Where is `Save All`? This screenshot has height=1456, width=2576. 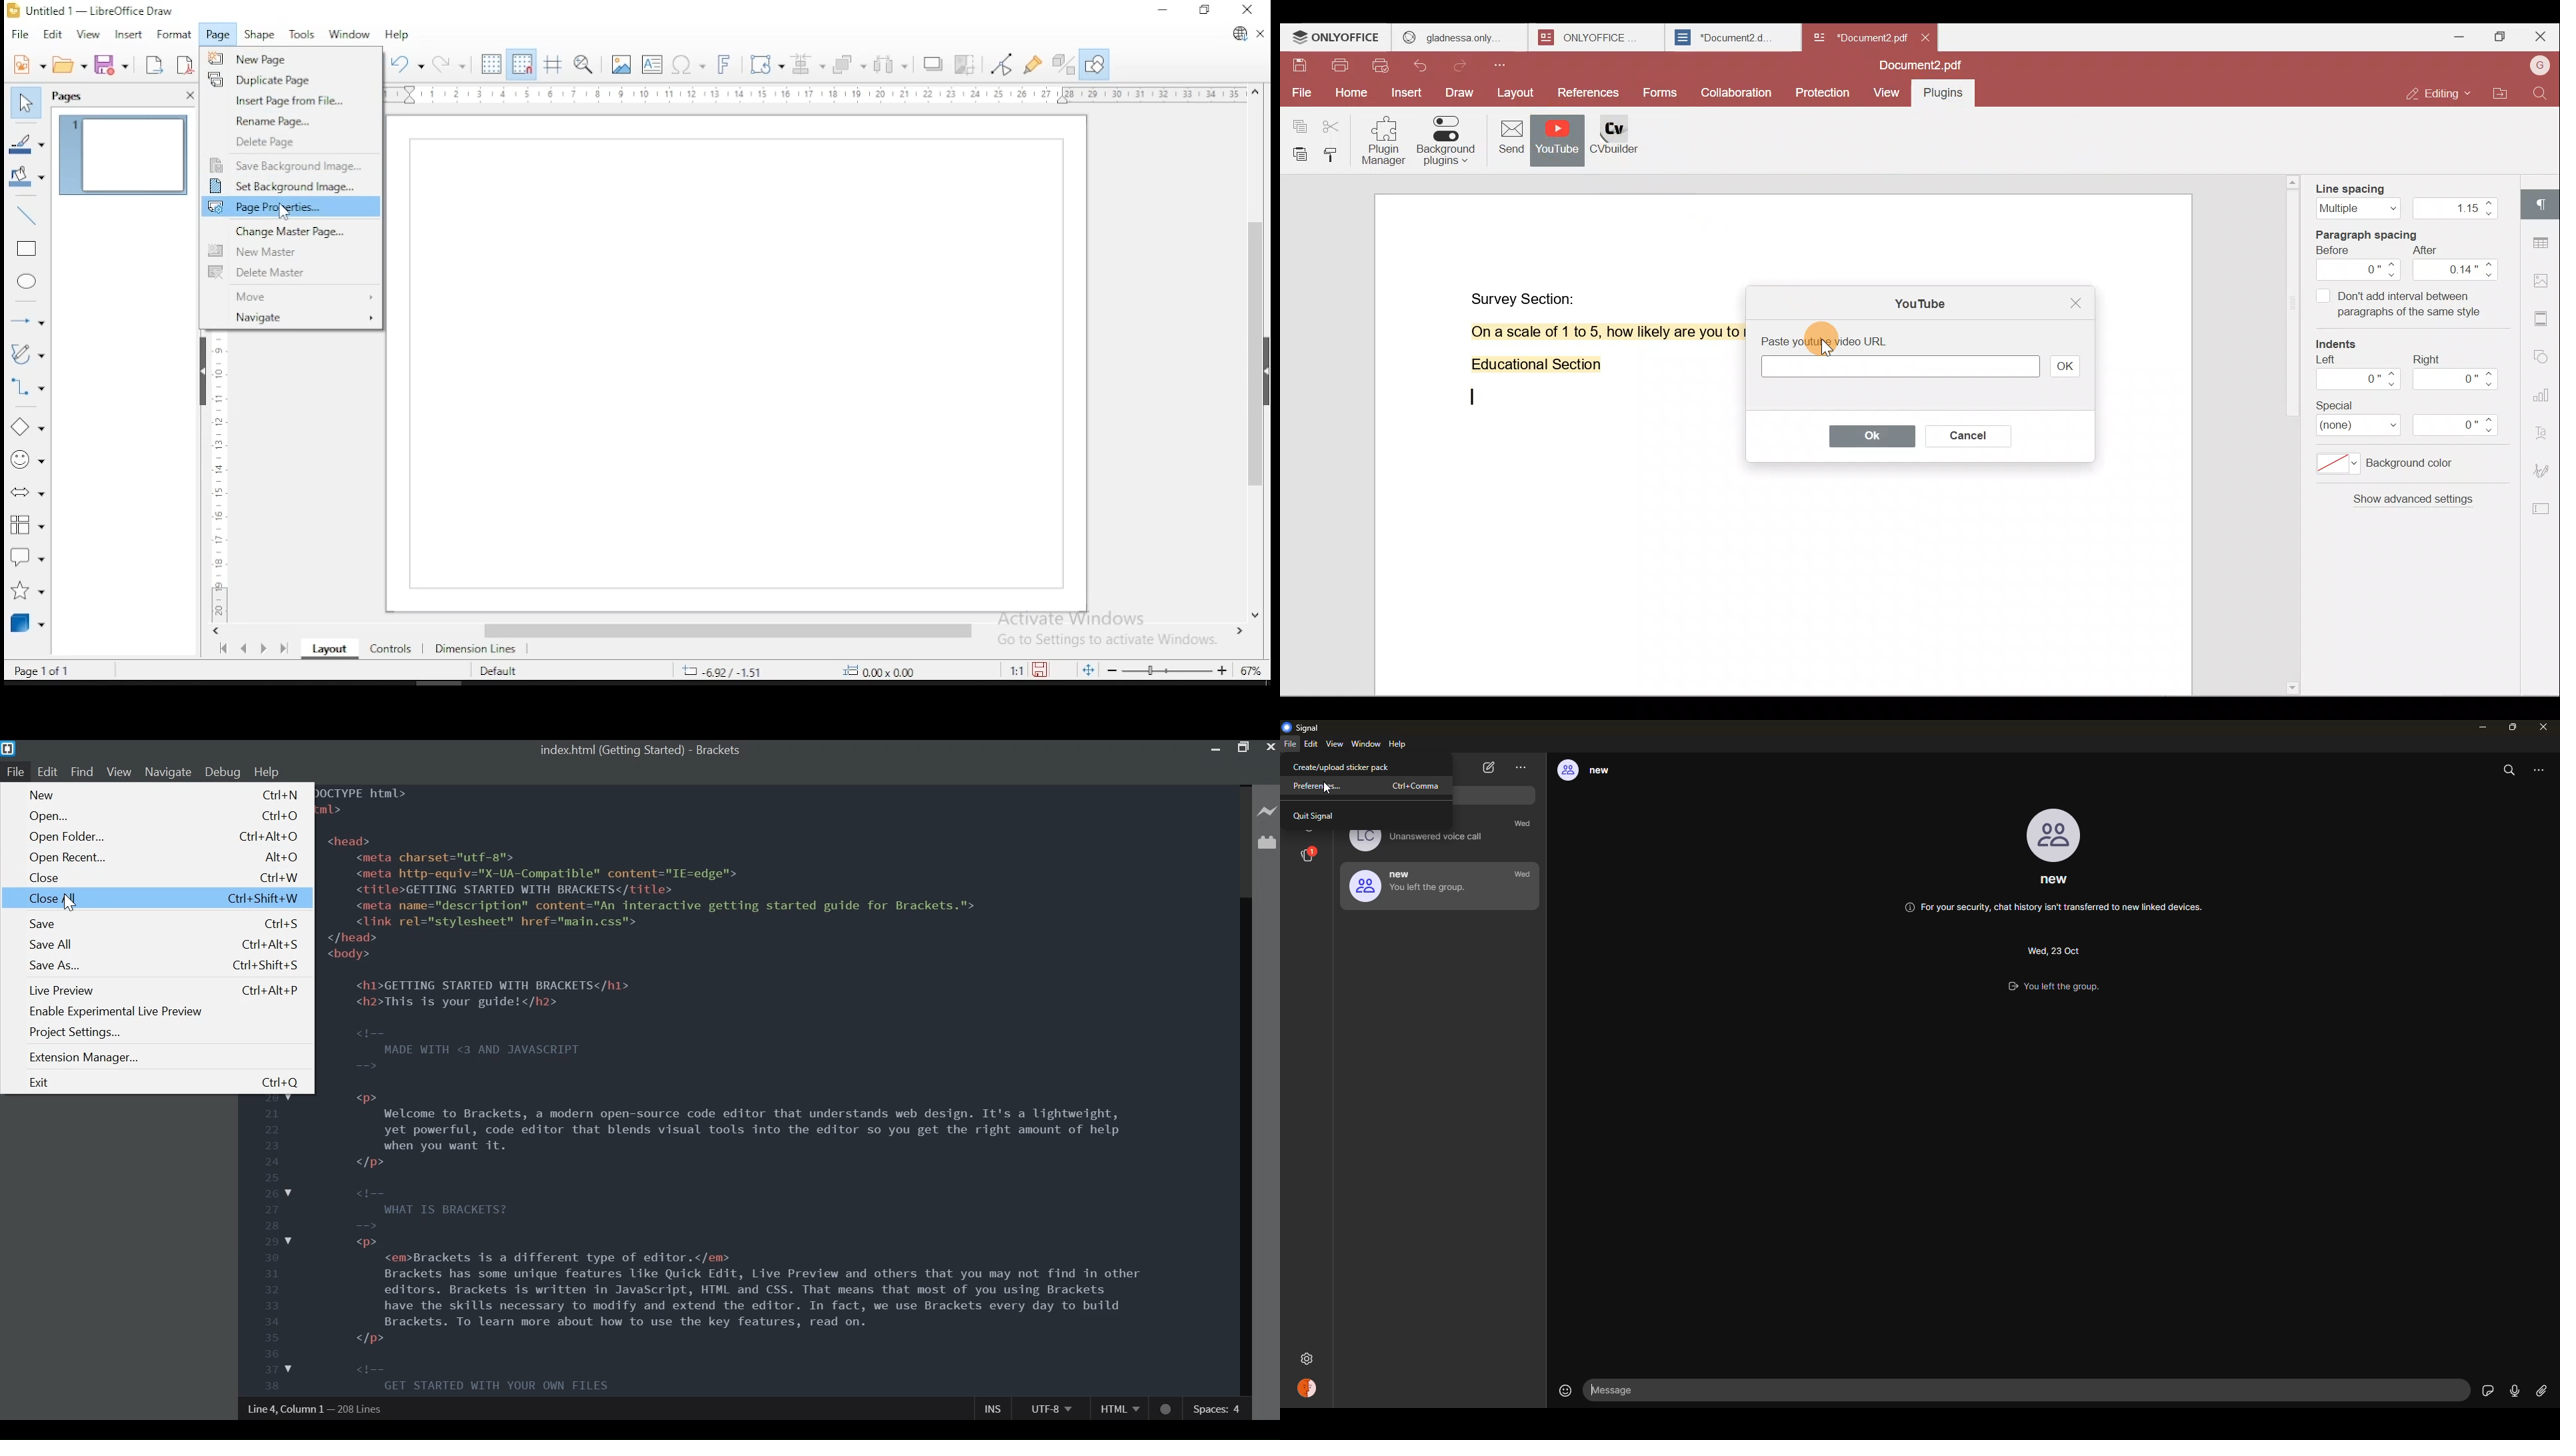
Save All is located at coordinates (163, 946).